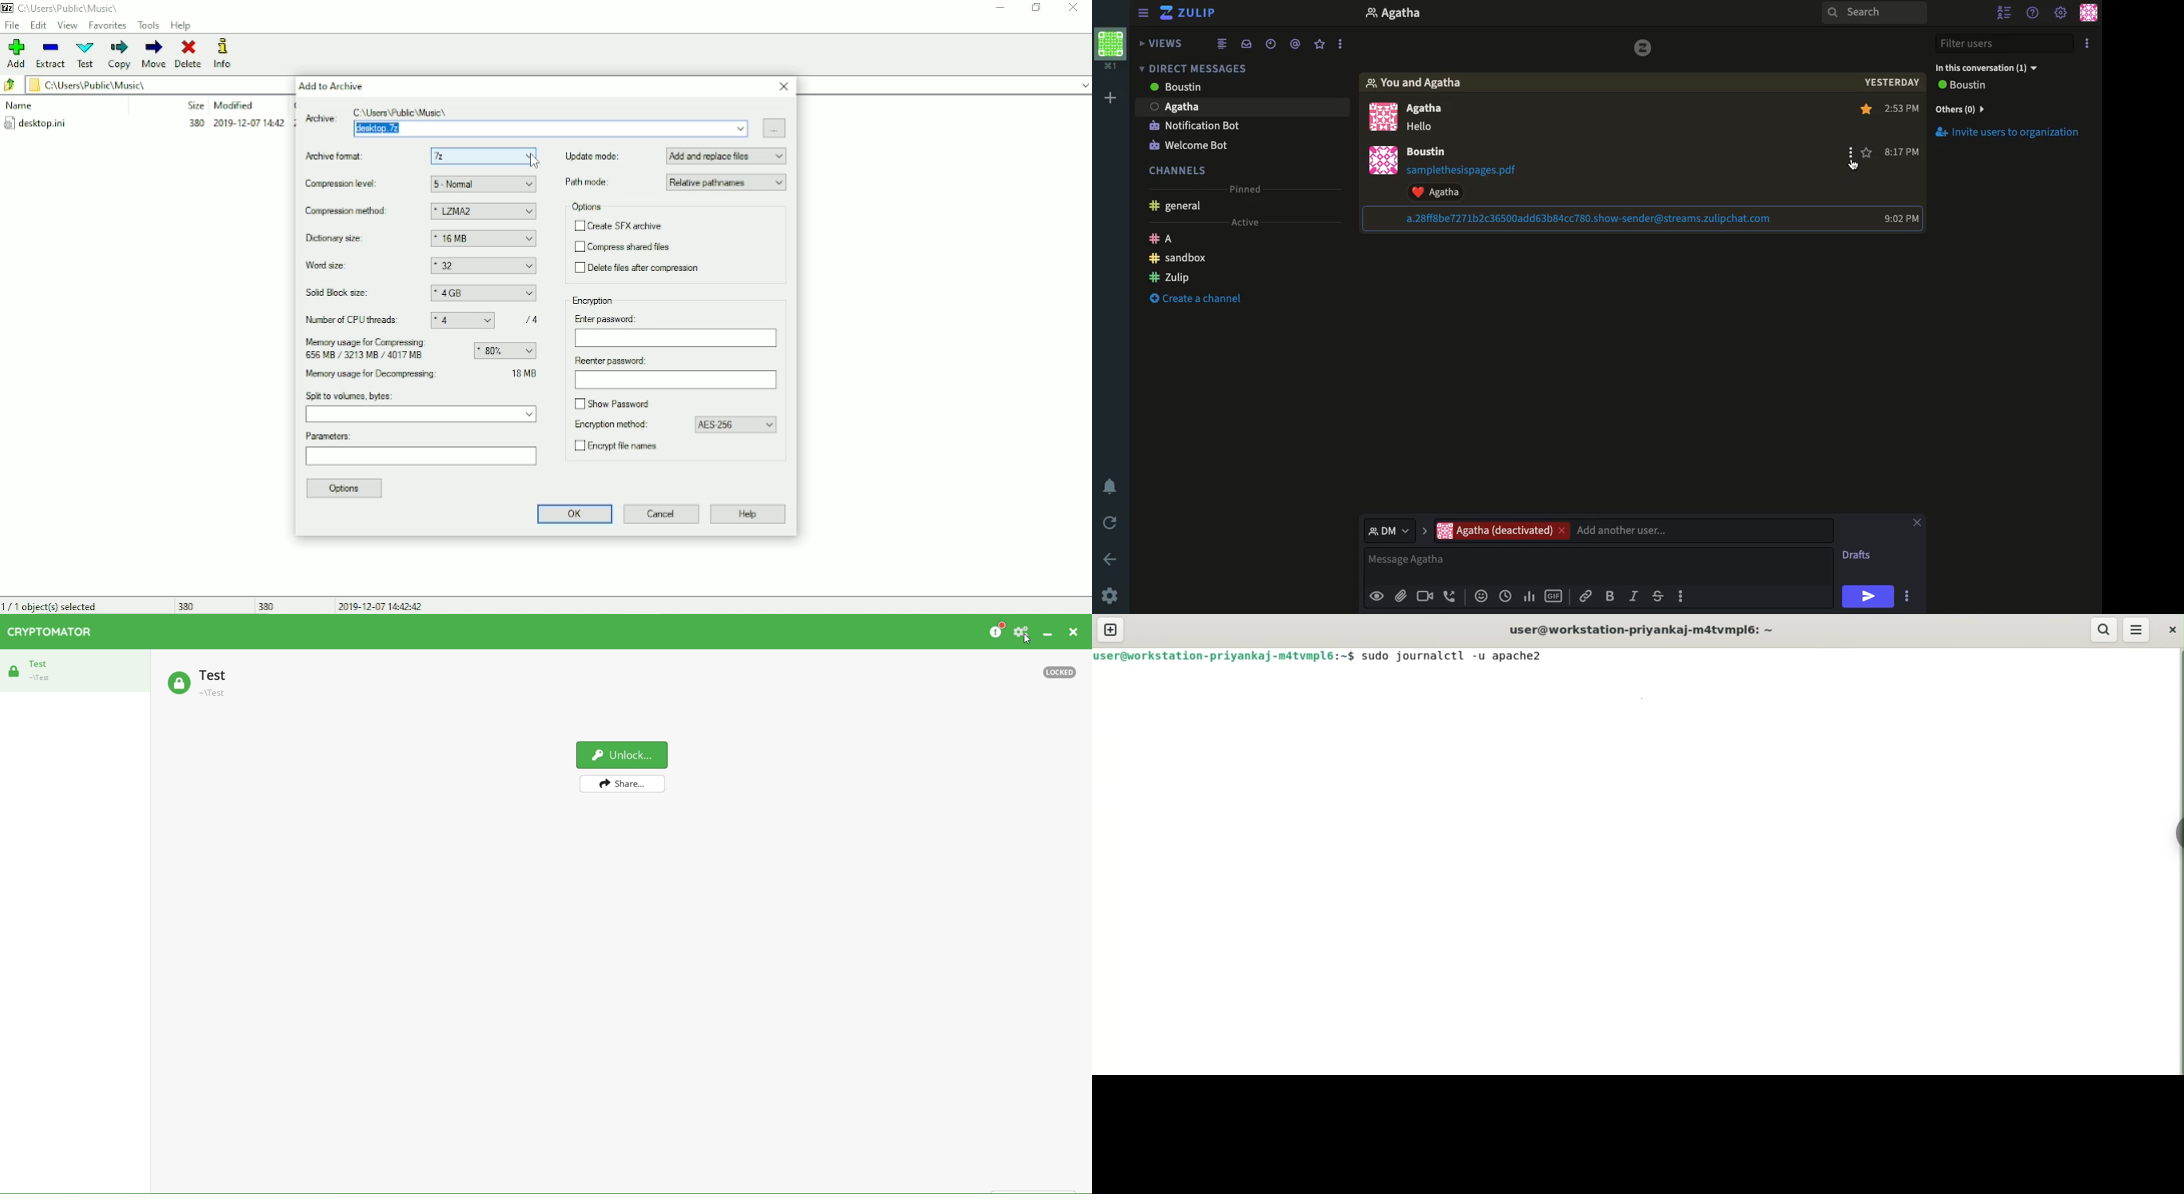  I want to click on Search, so click(1875, 13).